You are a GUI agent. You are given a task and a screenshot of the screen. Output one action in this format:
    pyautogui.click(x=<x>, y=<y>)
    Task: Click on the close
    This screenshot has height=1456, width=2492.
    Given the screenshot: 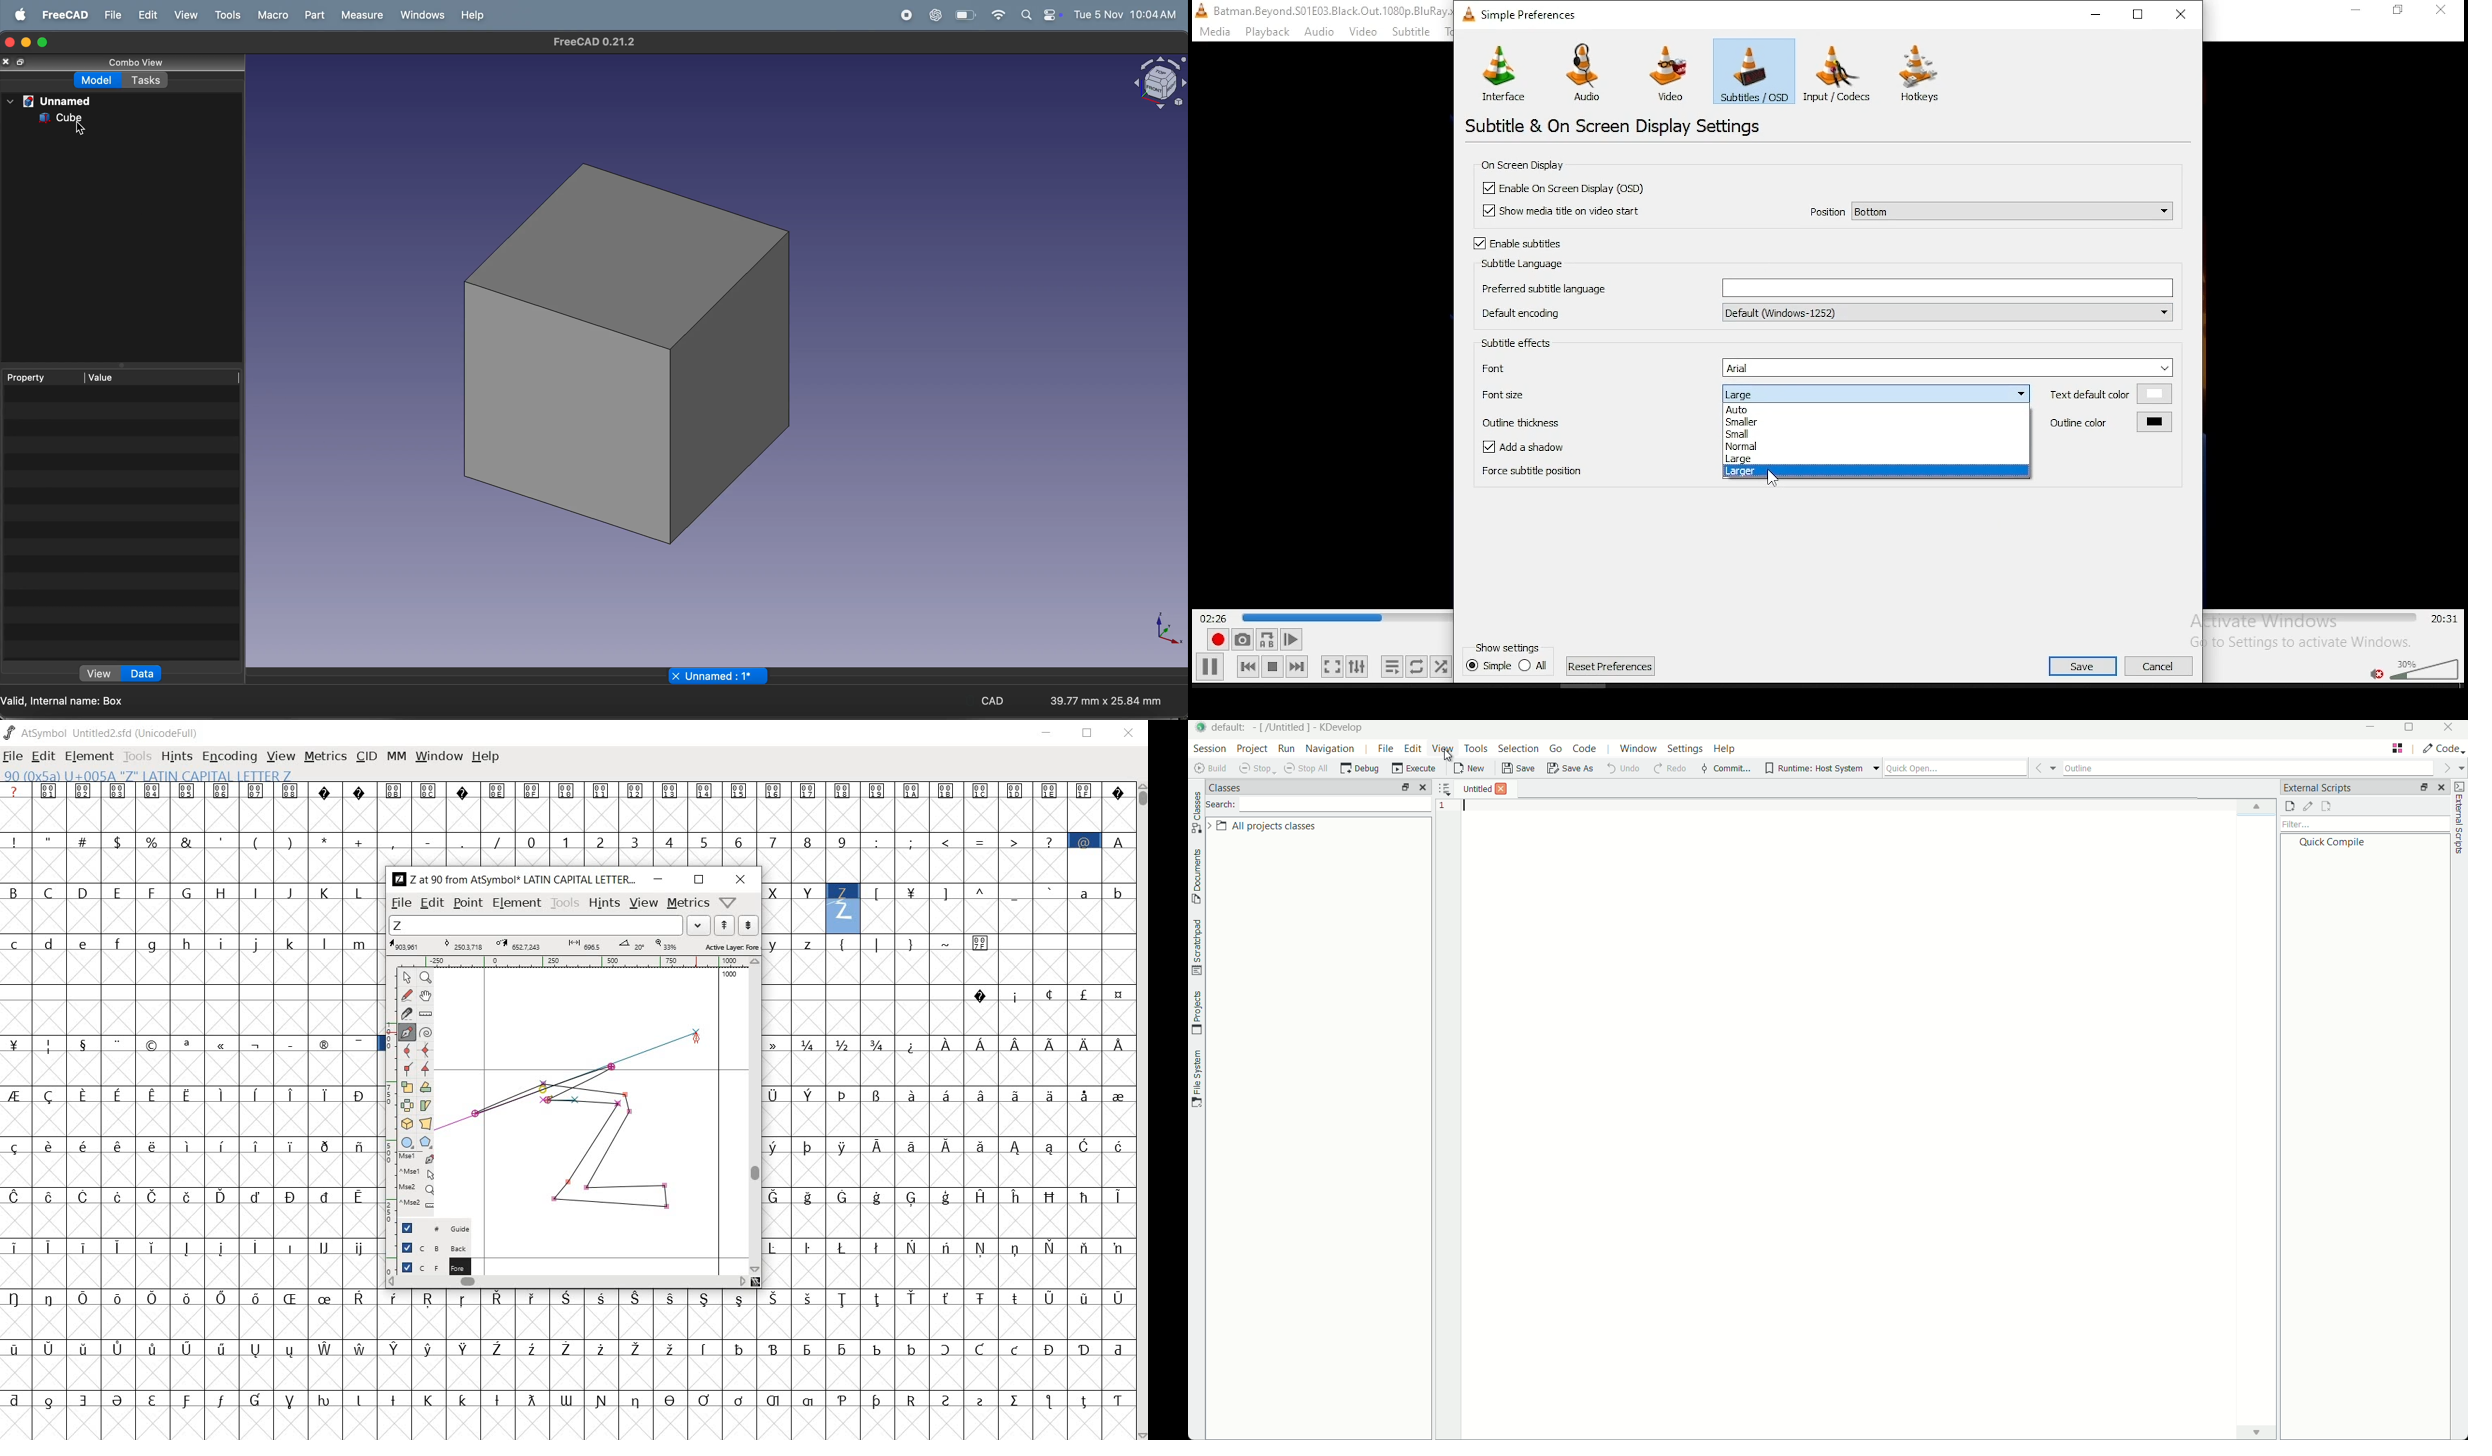 What is the action you would take?
    pyautogui.click(x=741, y=881)
    